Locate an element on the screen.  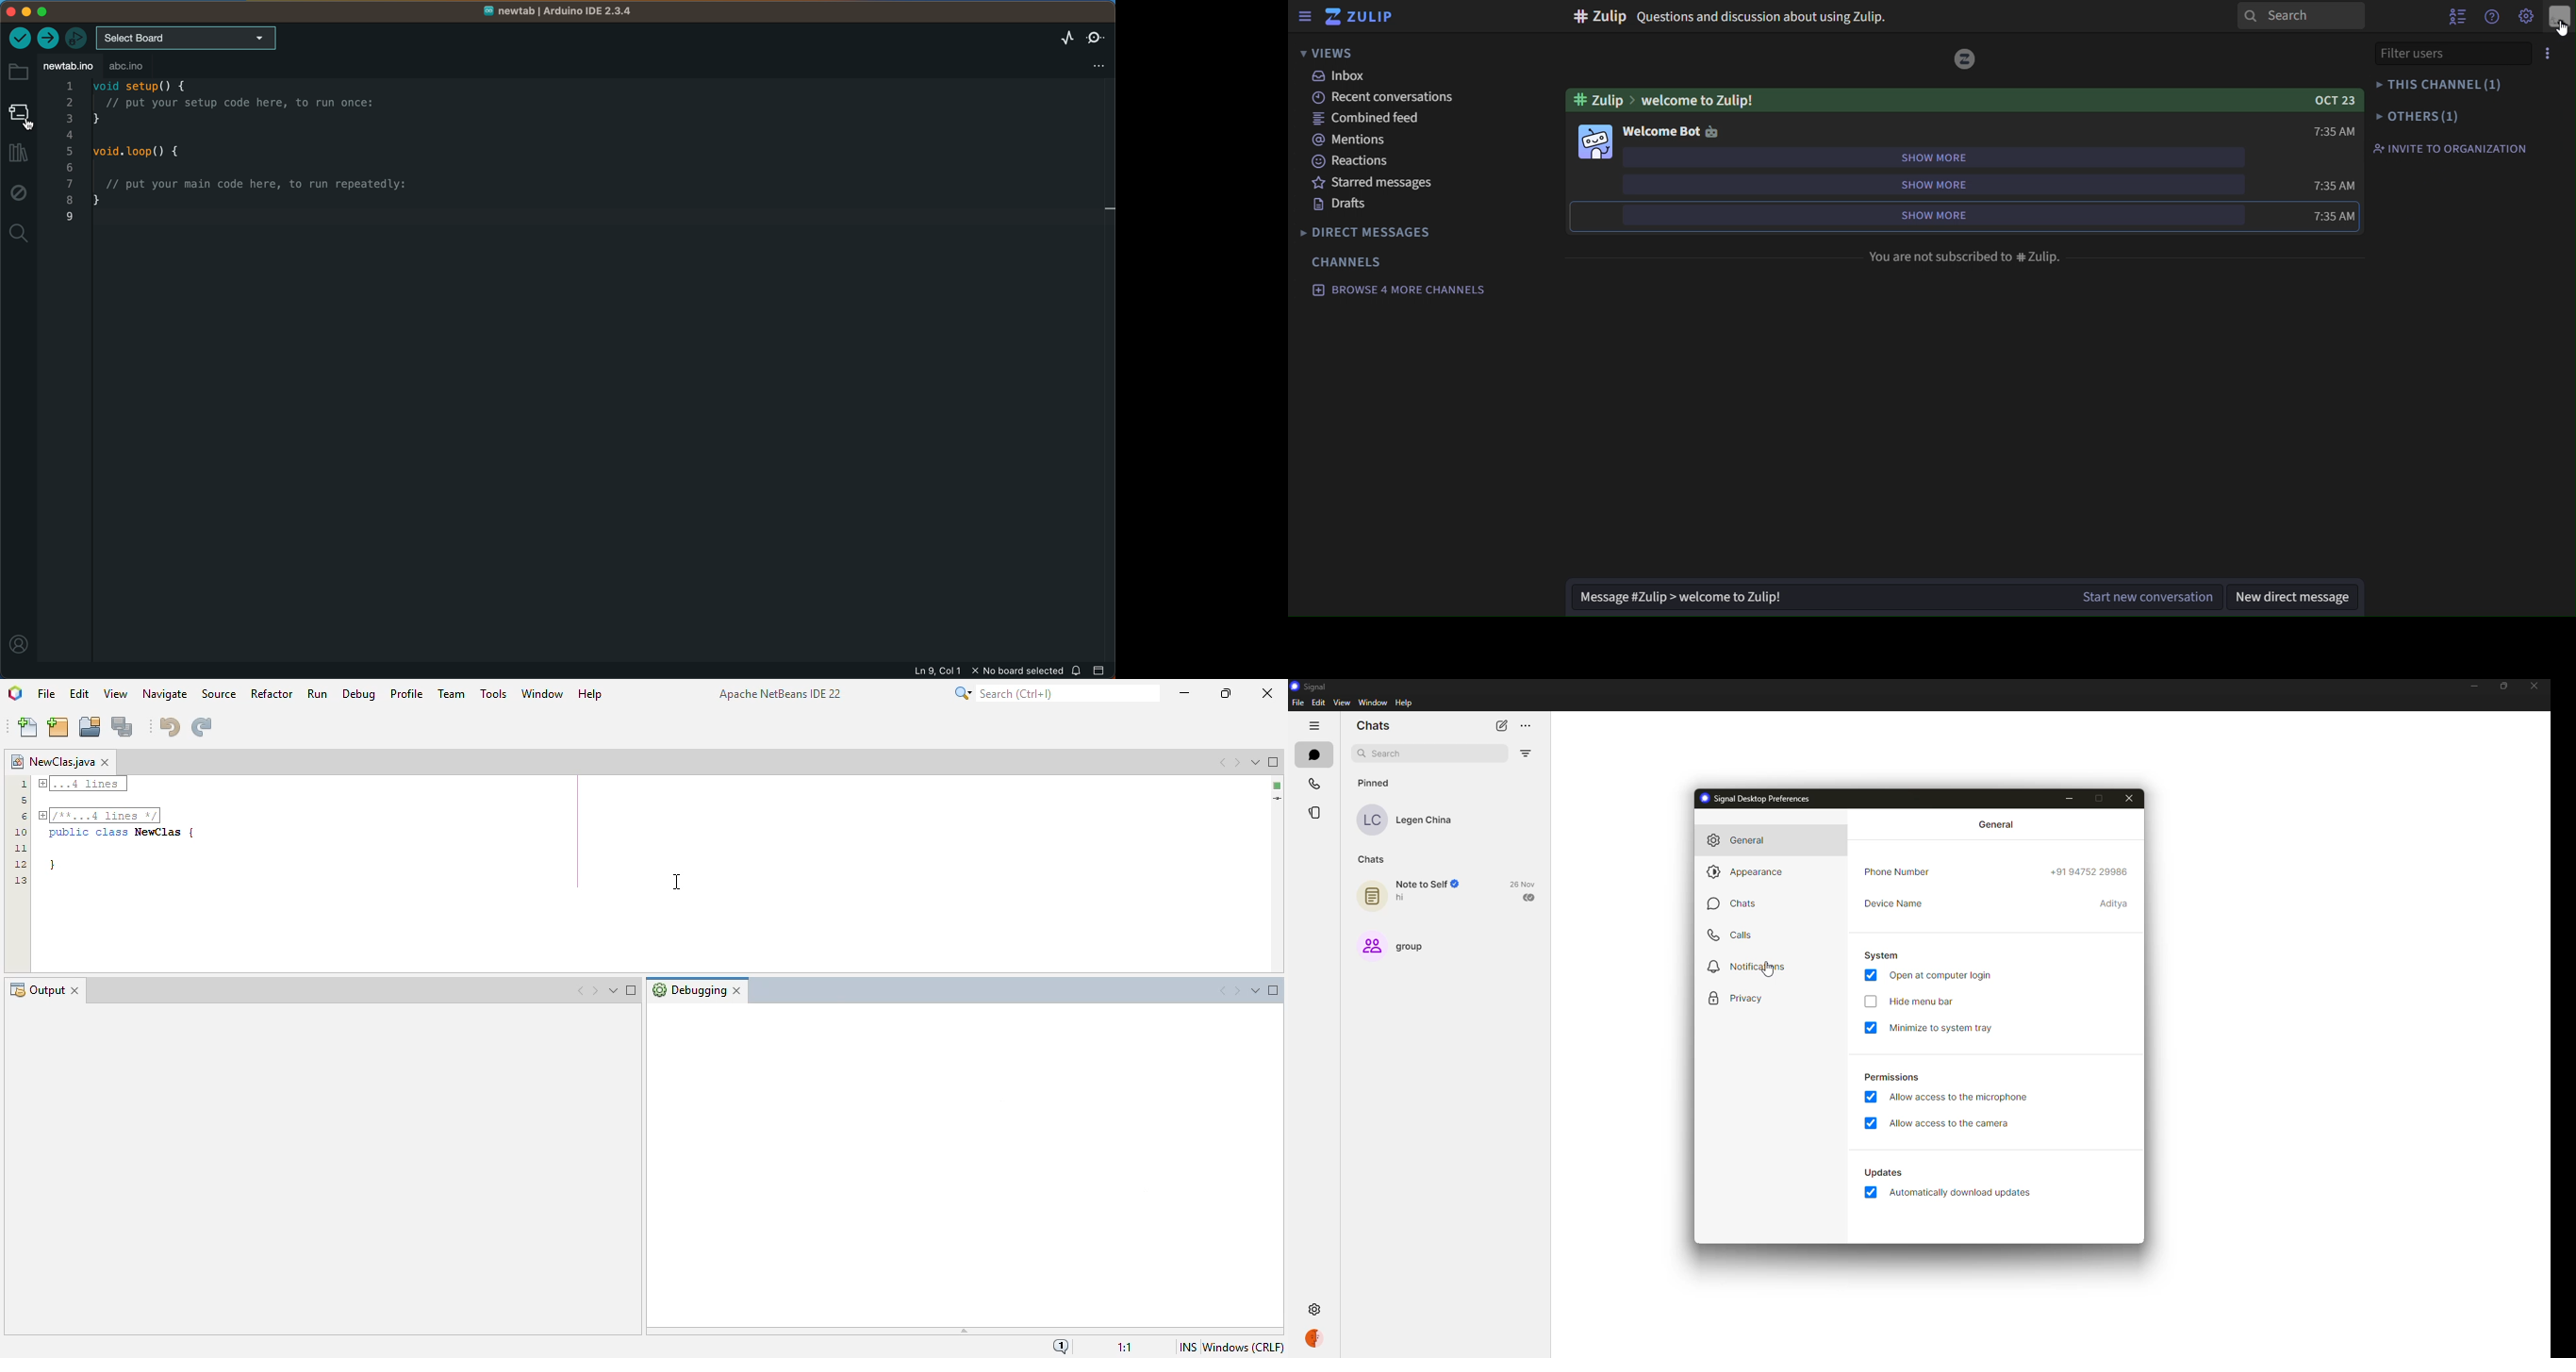
sidebar is located at coordinates (1305, 18).